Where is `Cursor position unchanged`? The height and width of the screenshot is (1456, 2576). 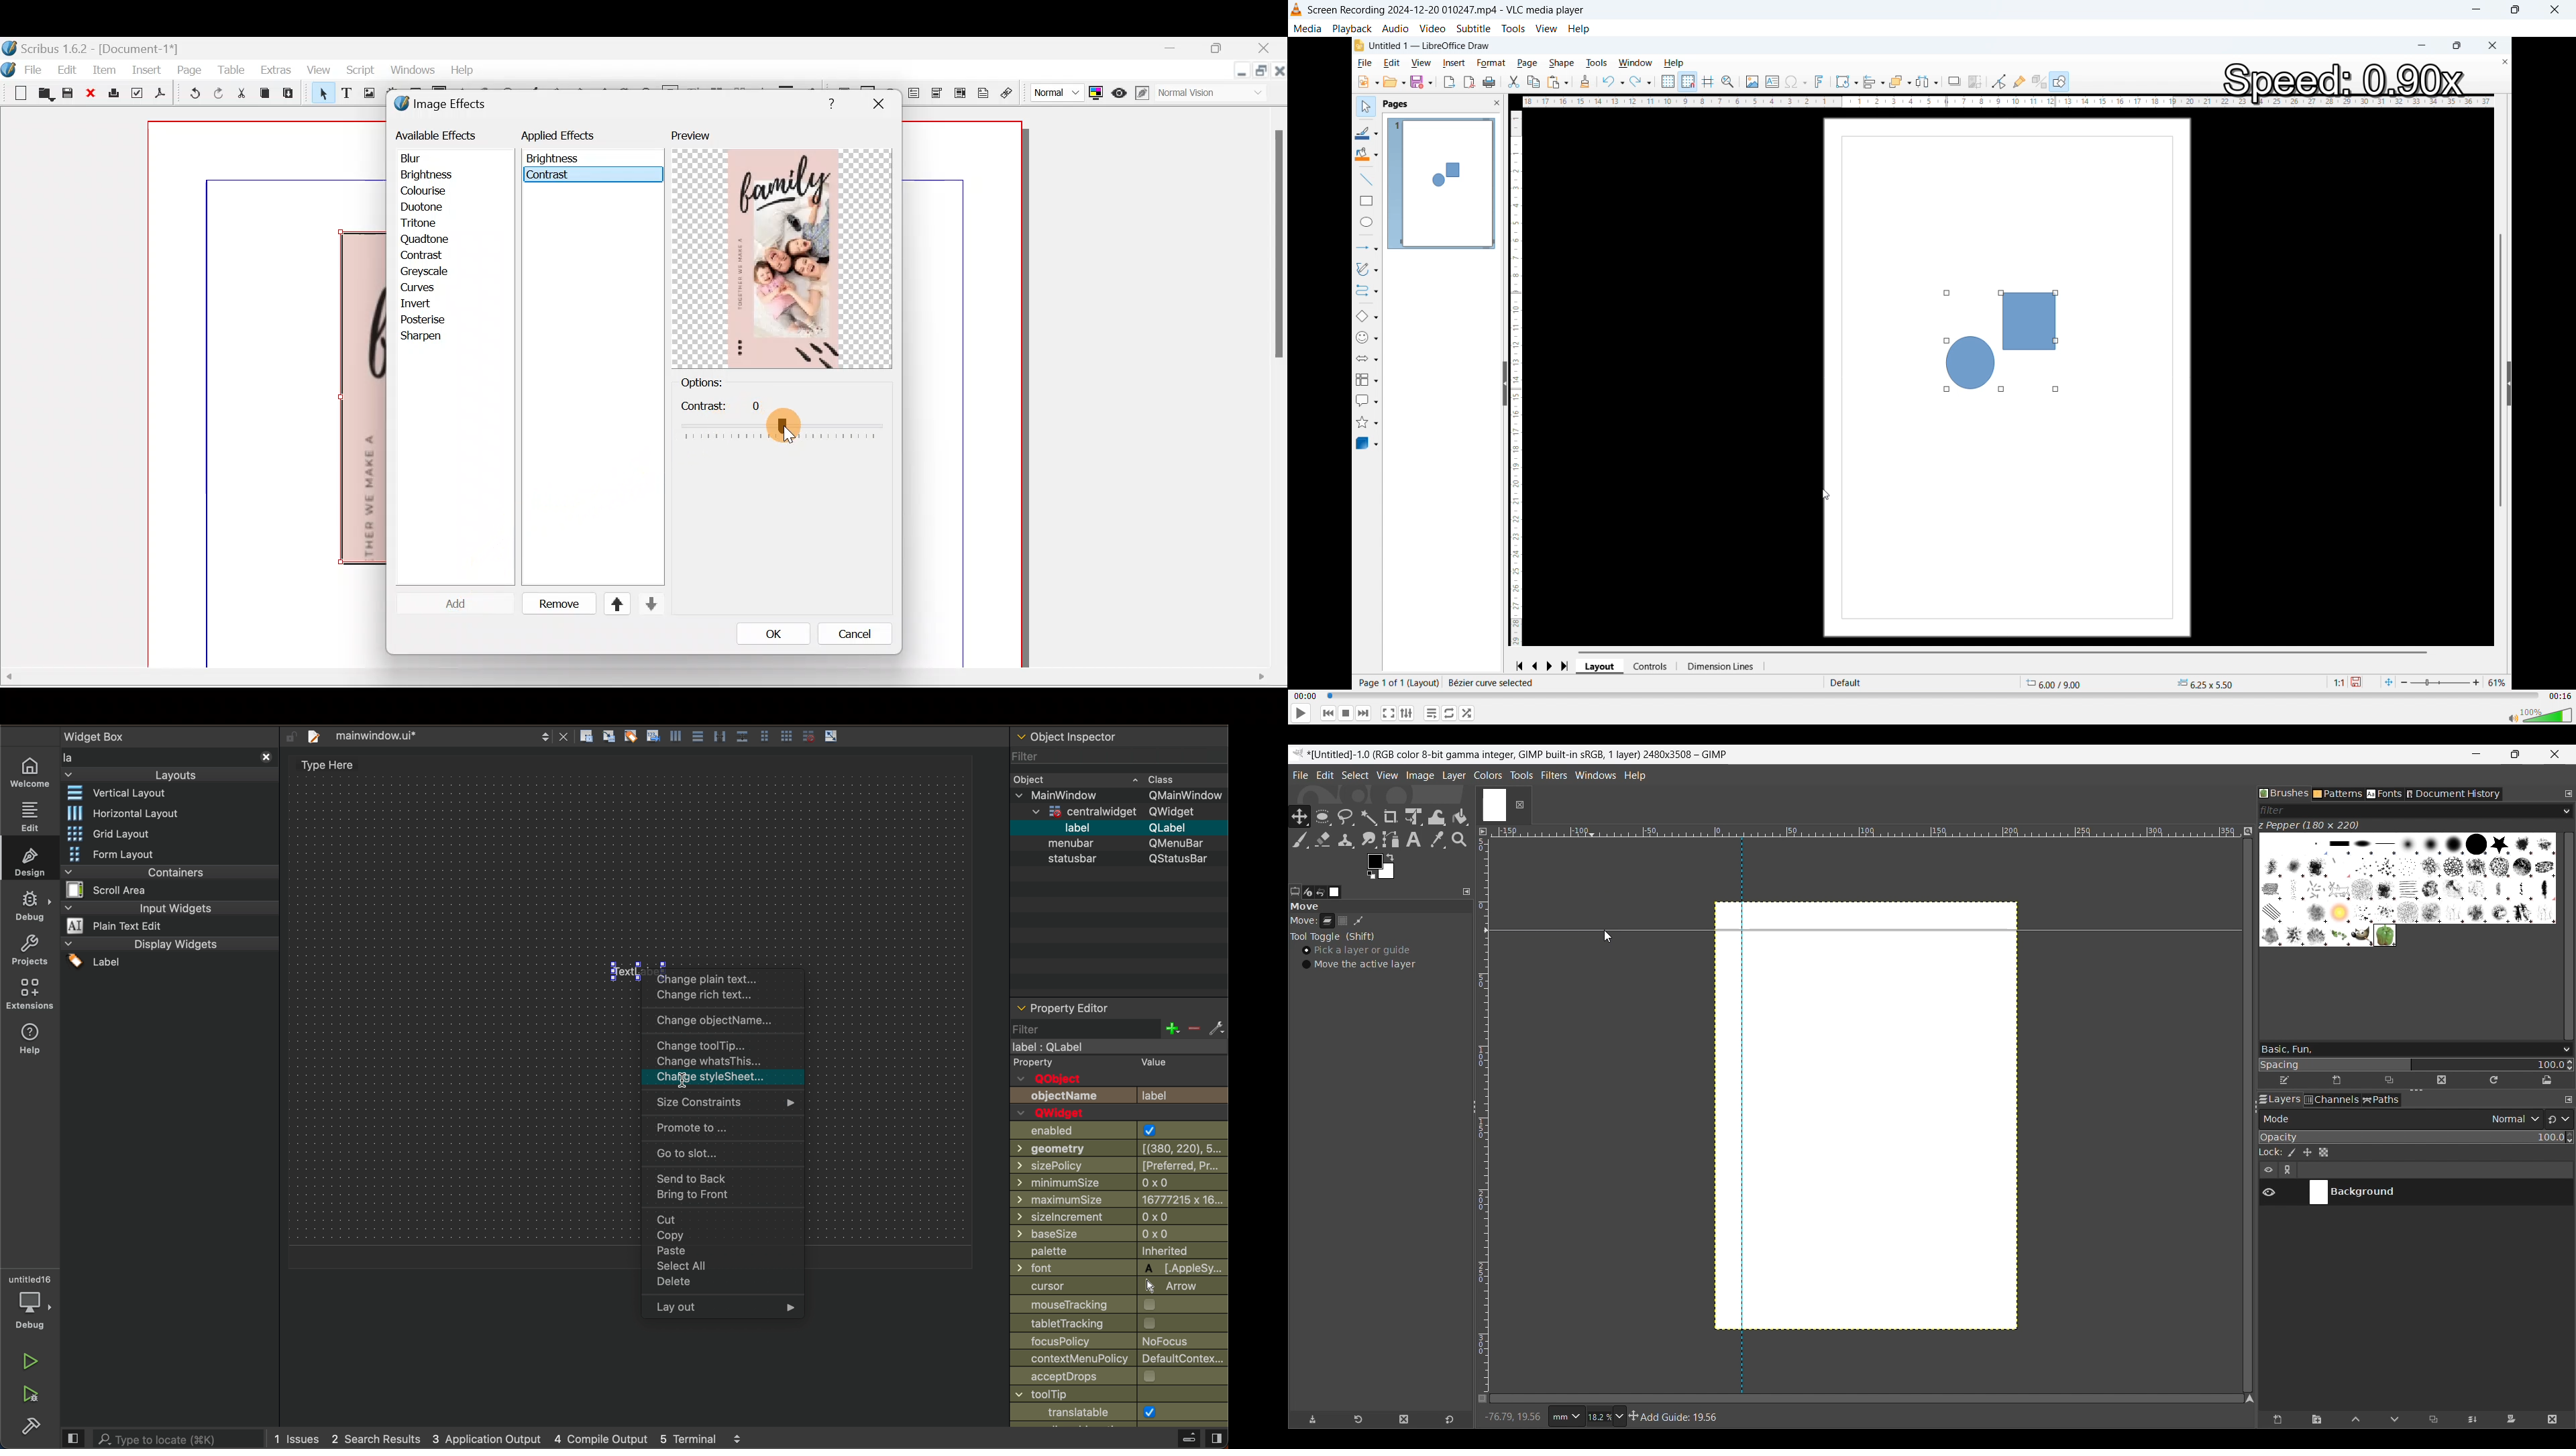 Cursor position unchanged is located at coordinates (1608, 936).